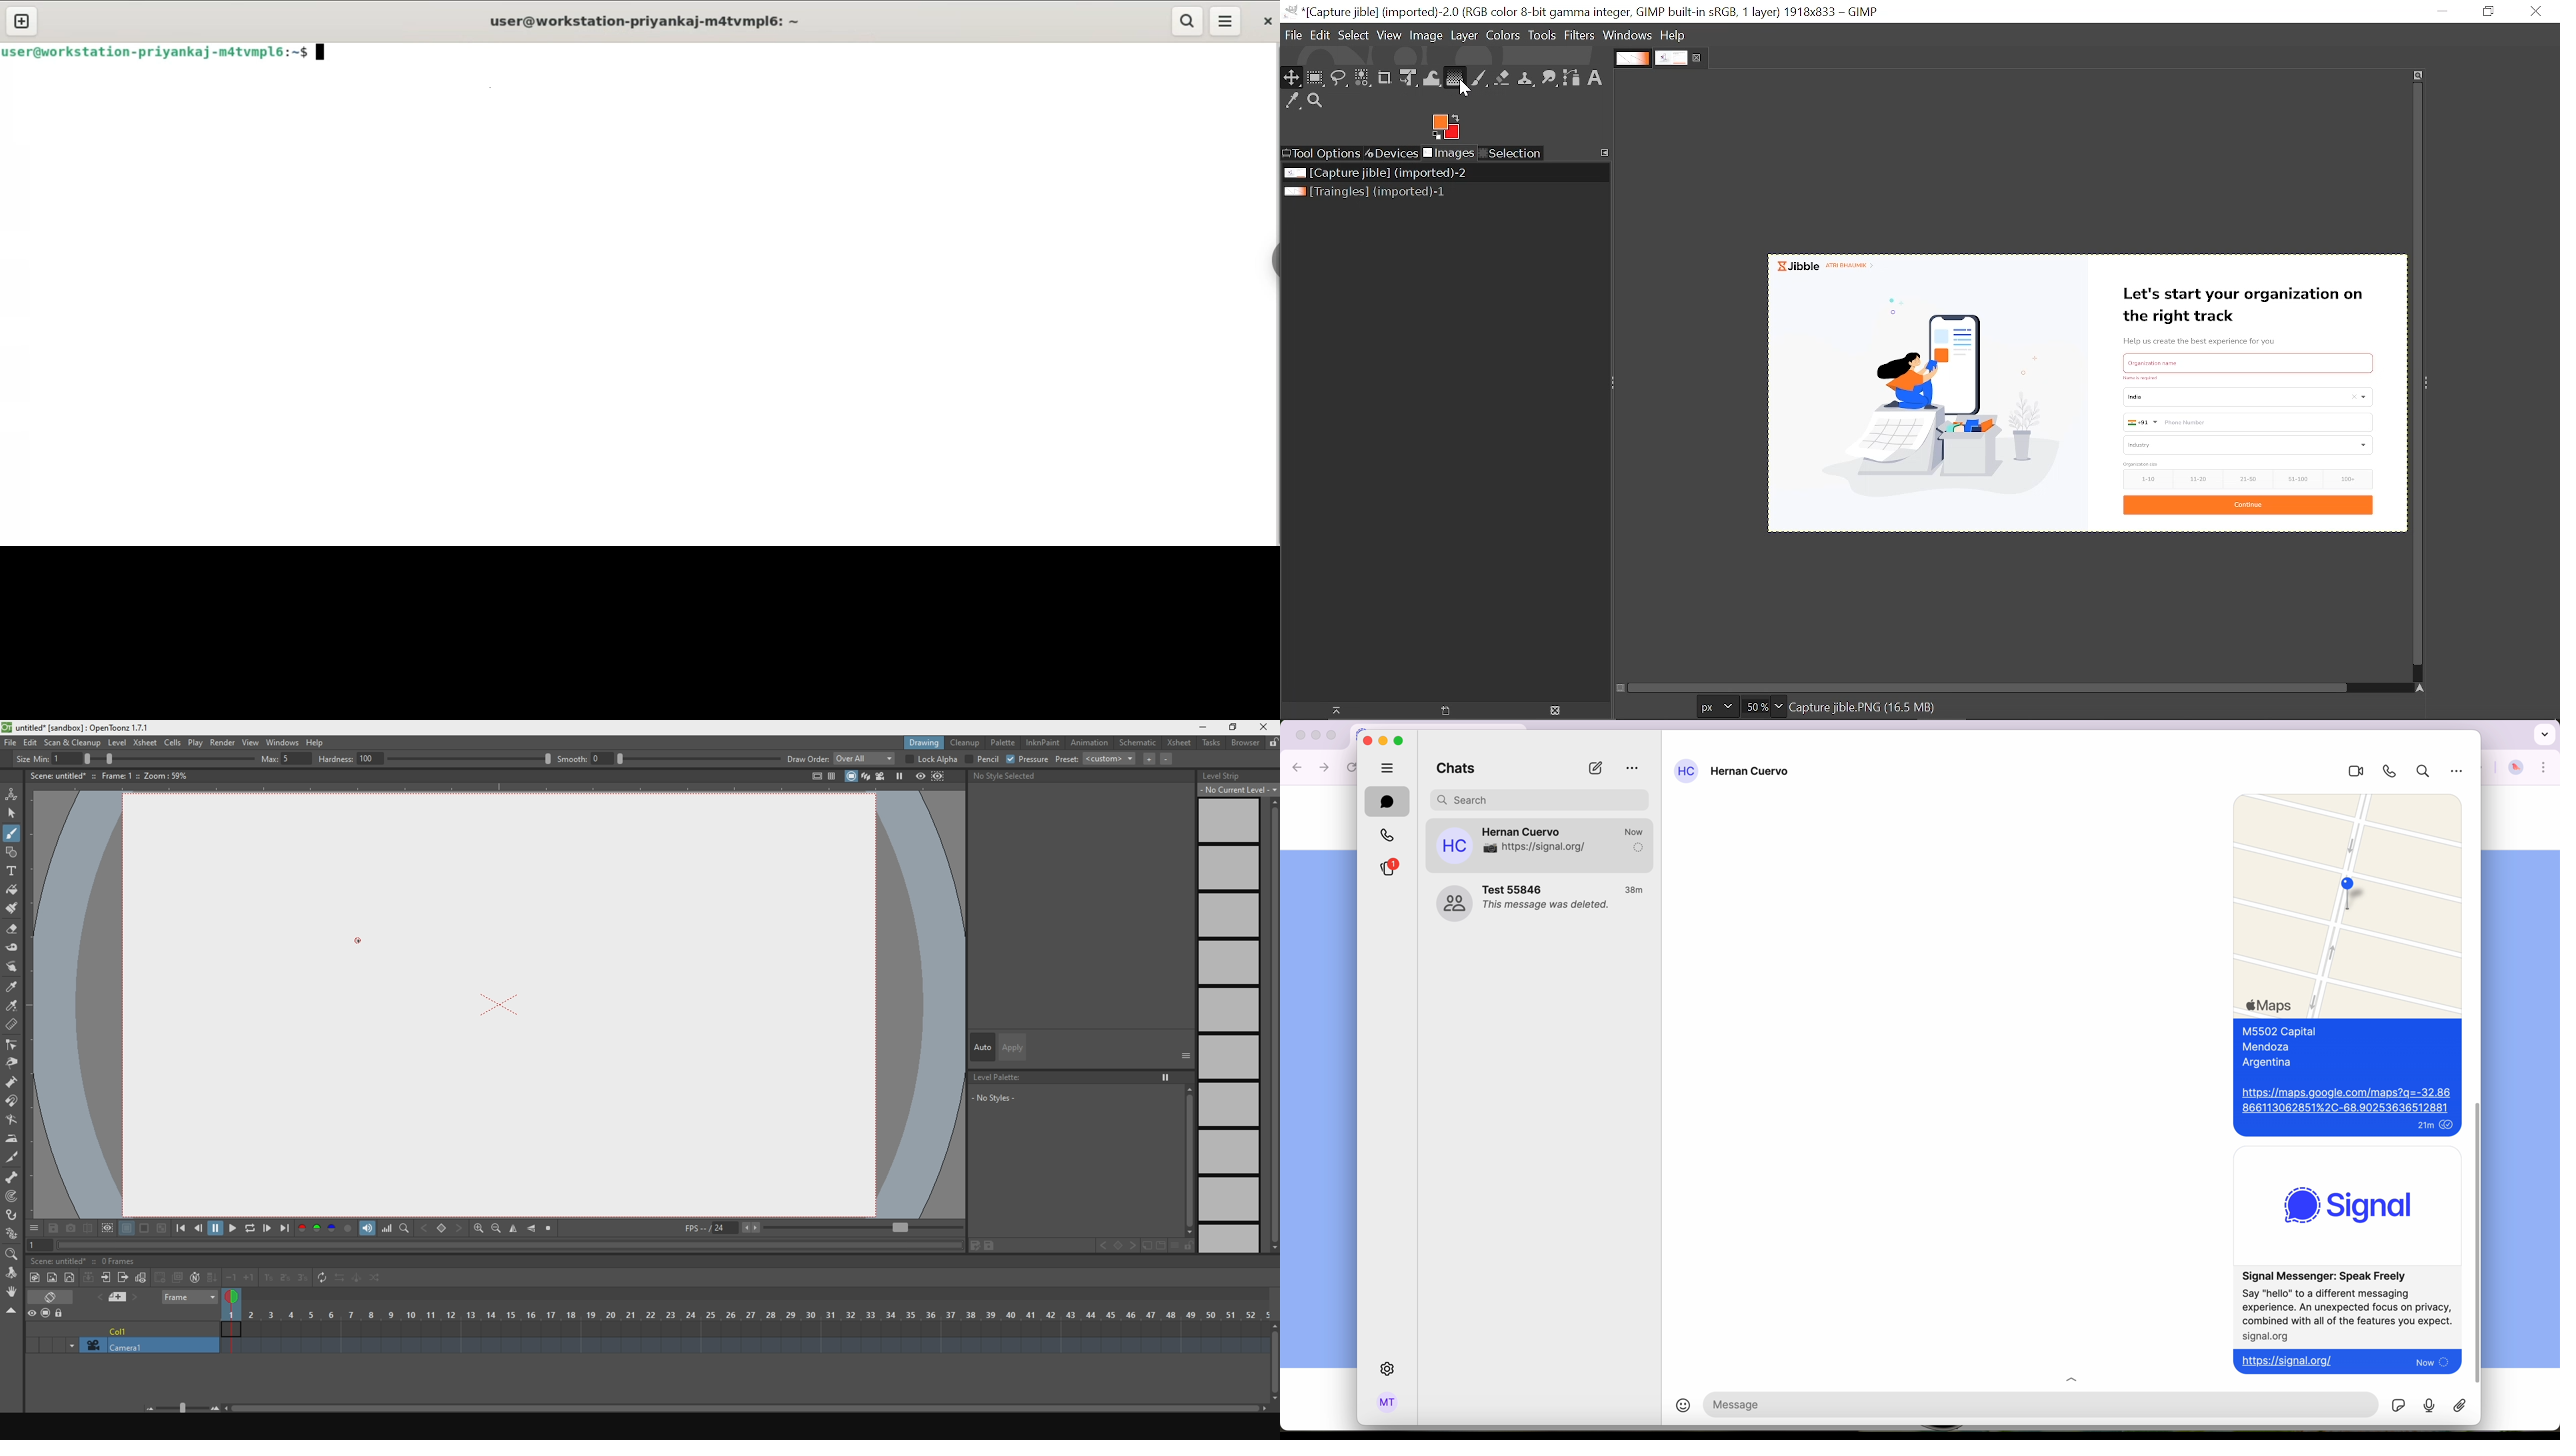  I want to click on Hernan Cuervo, so click(1751, 773).